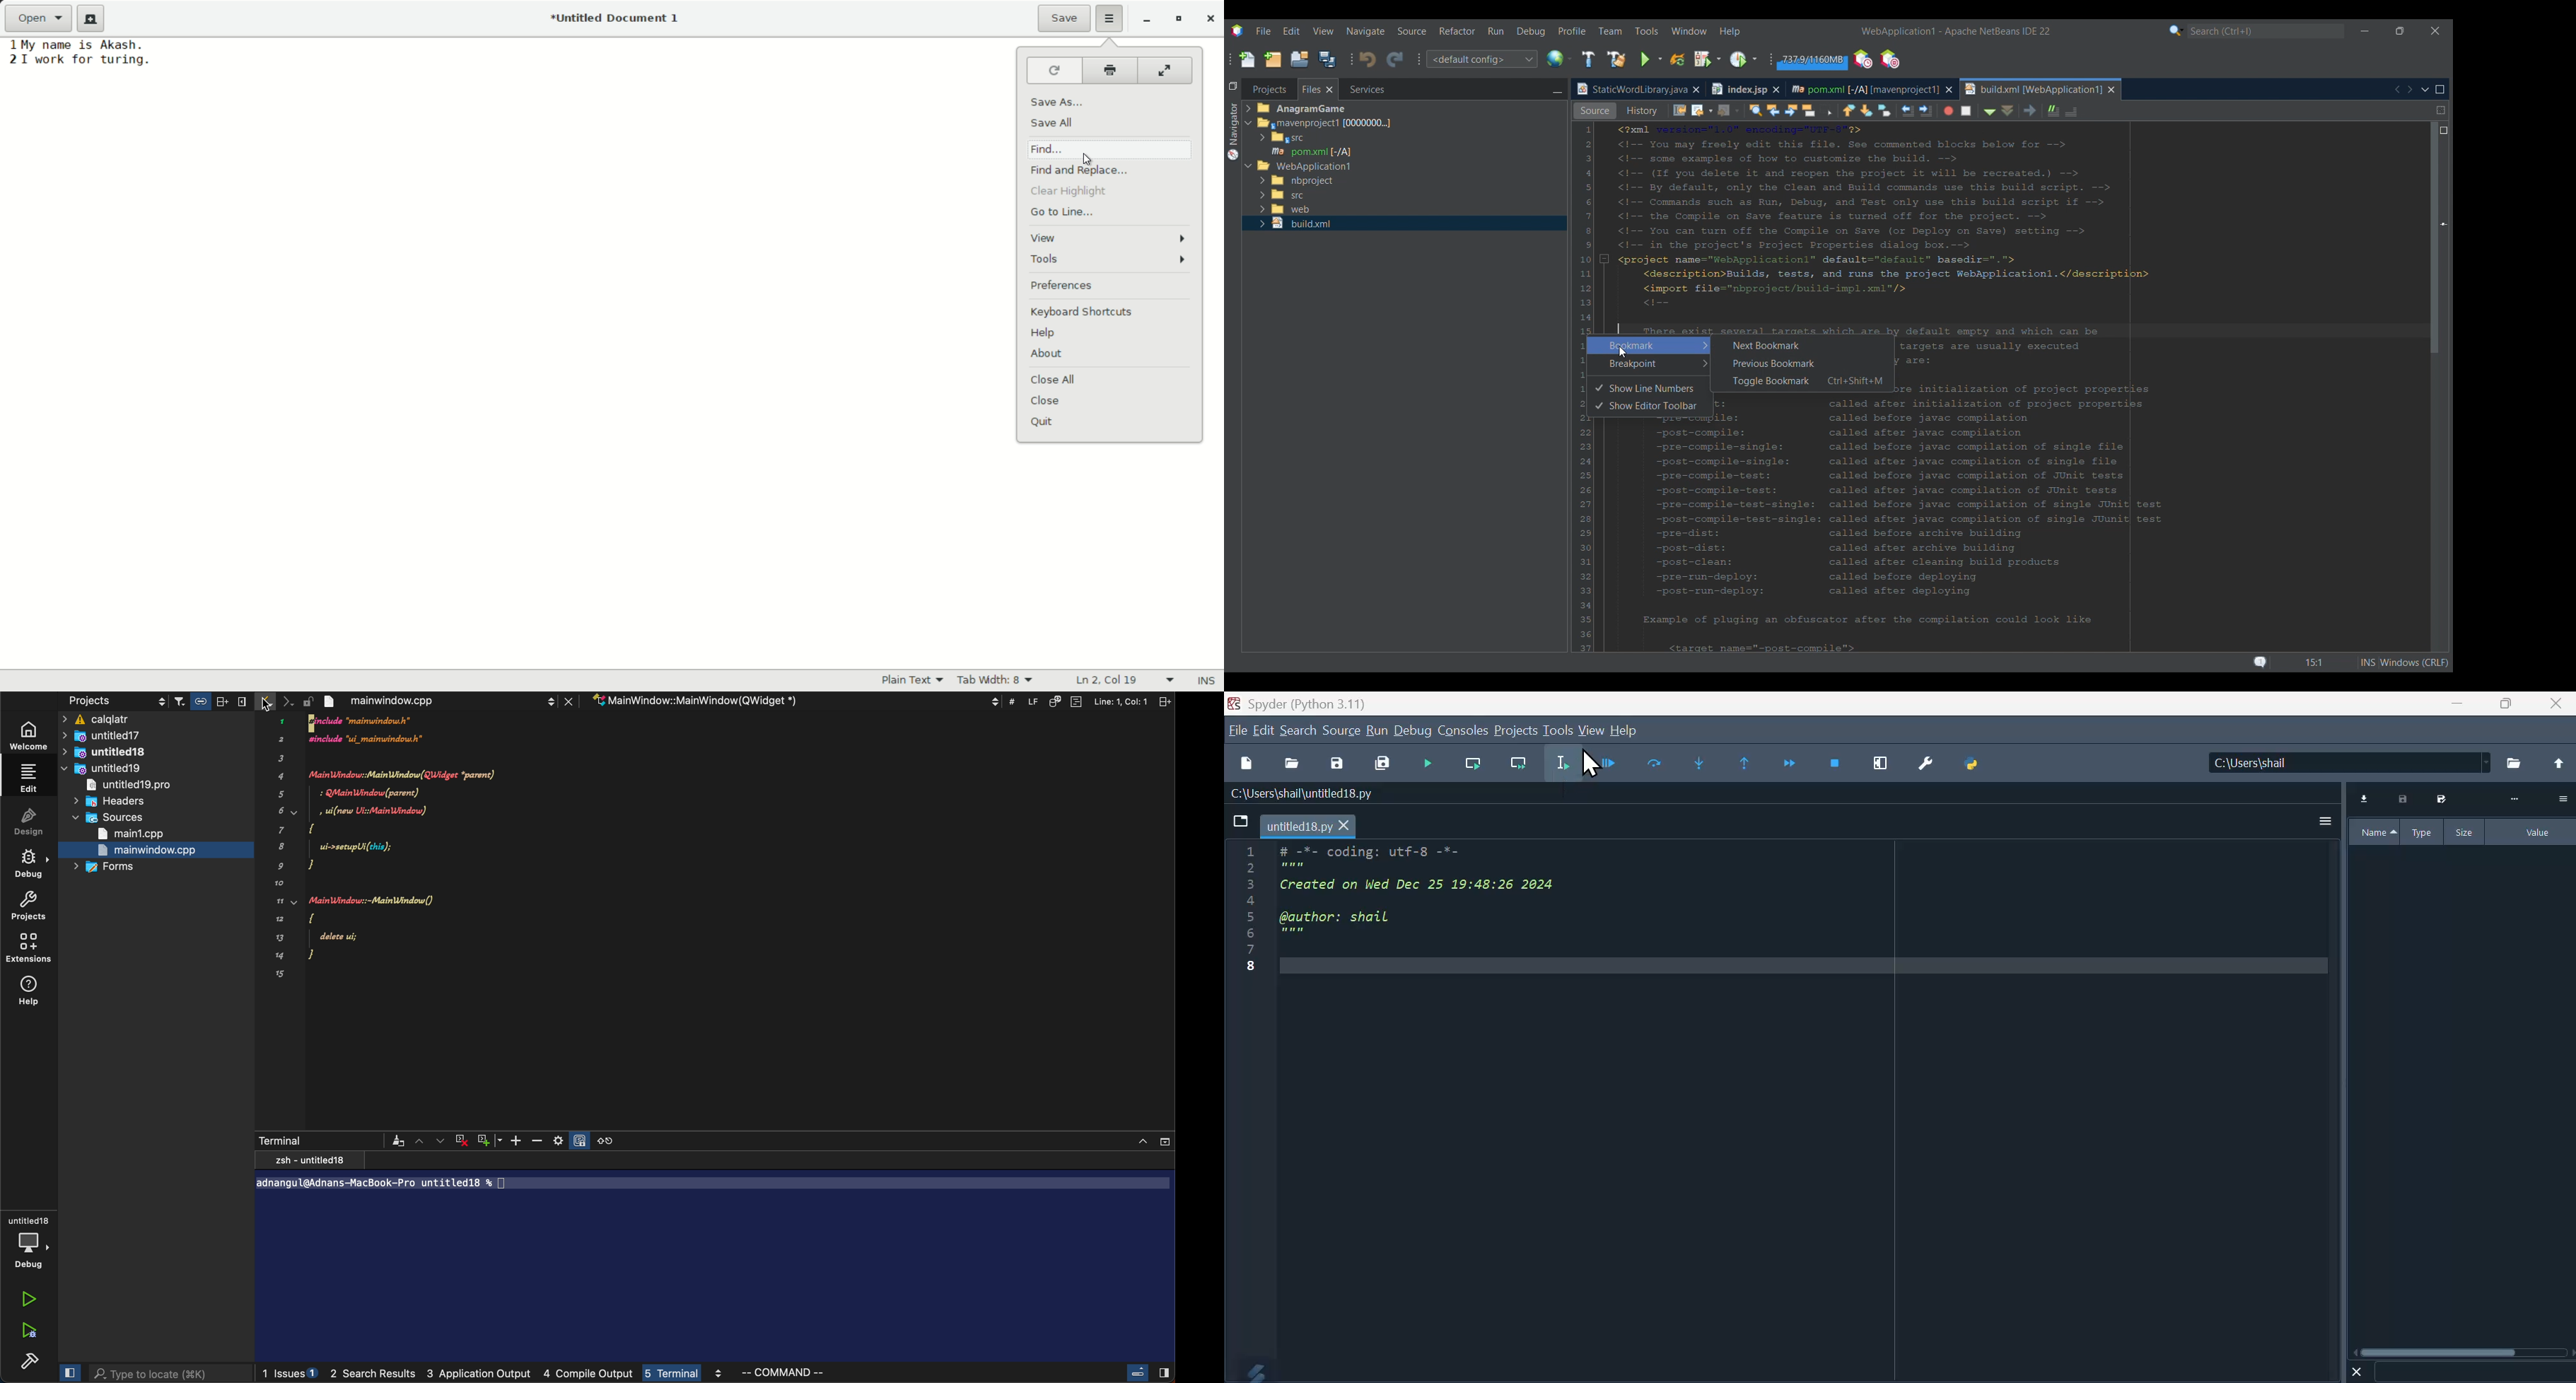 This screenshot has height=1400, width=2576. I want to click on Save all, so click(1382, 764).